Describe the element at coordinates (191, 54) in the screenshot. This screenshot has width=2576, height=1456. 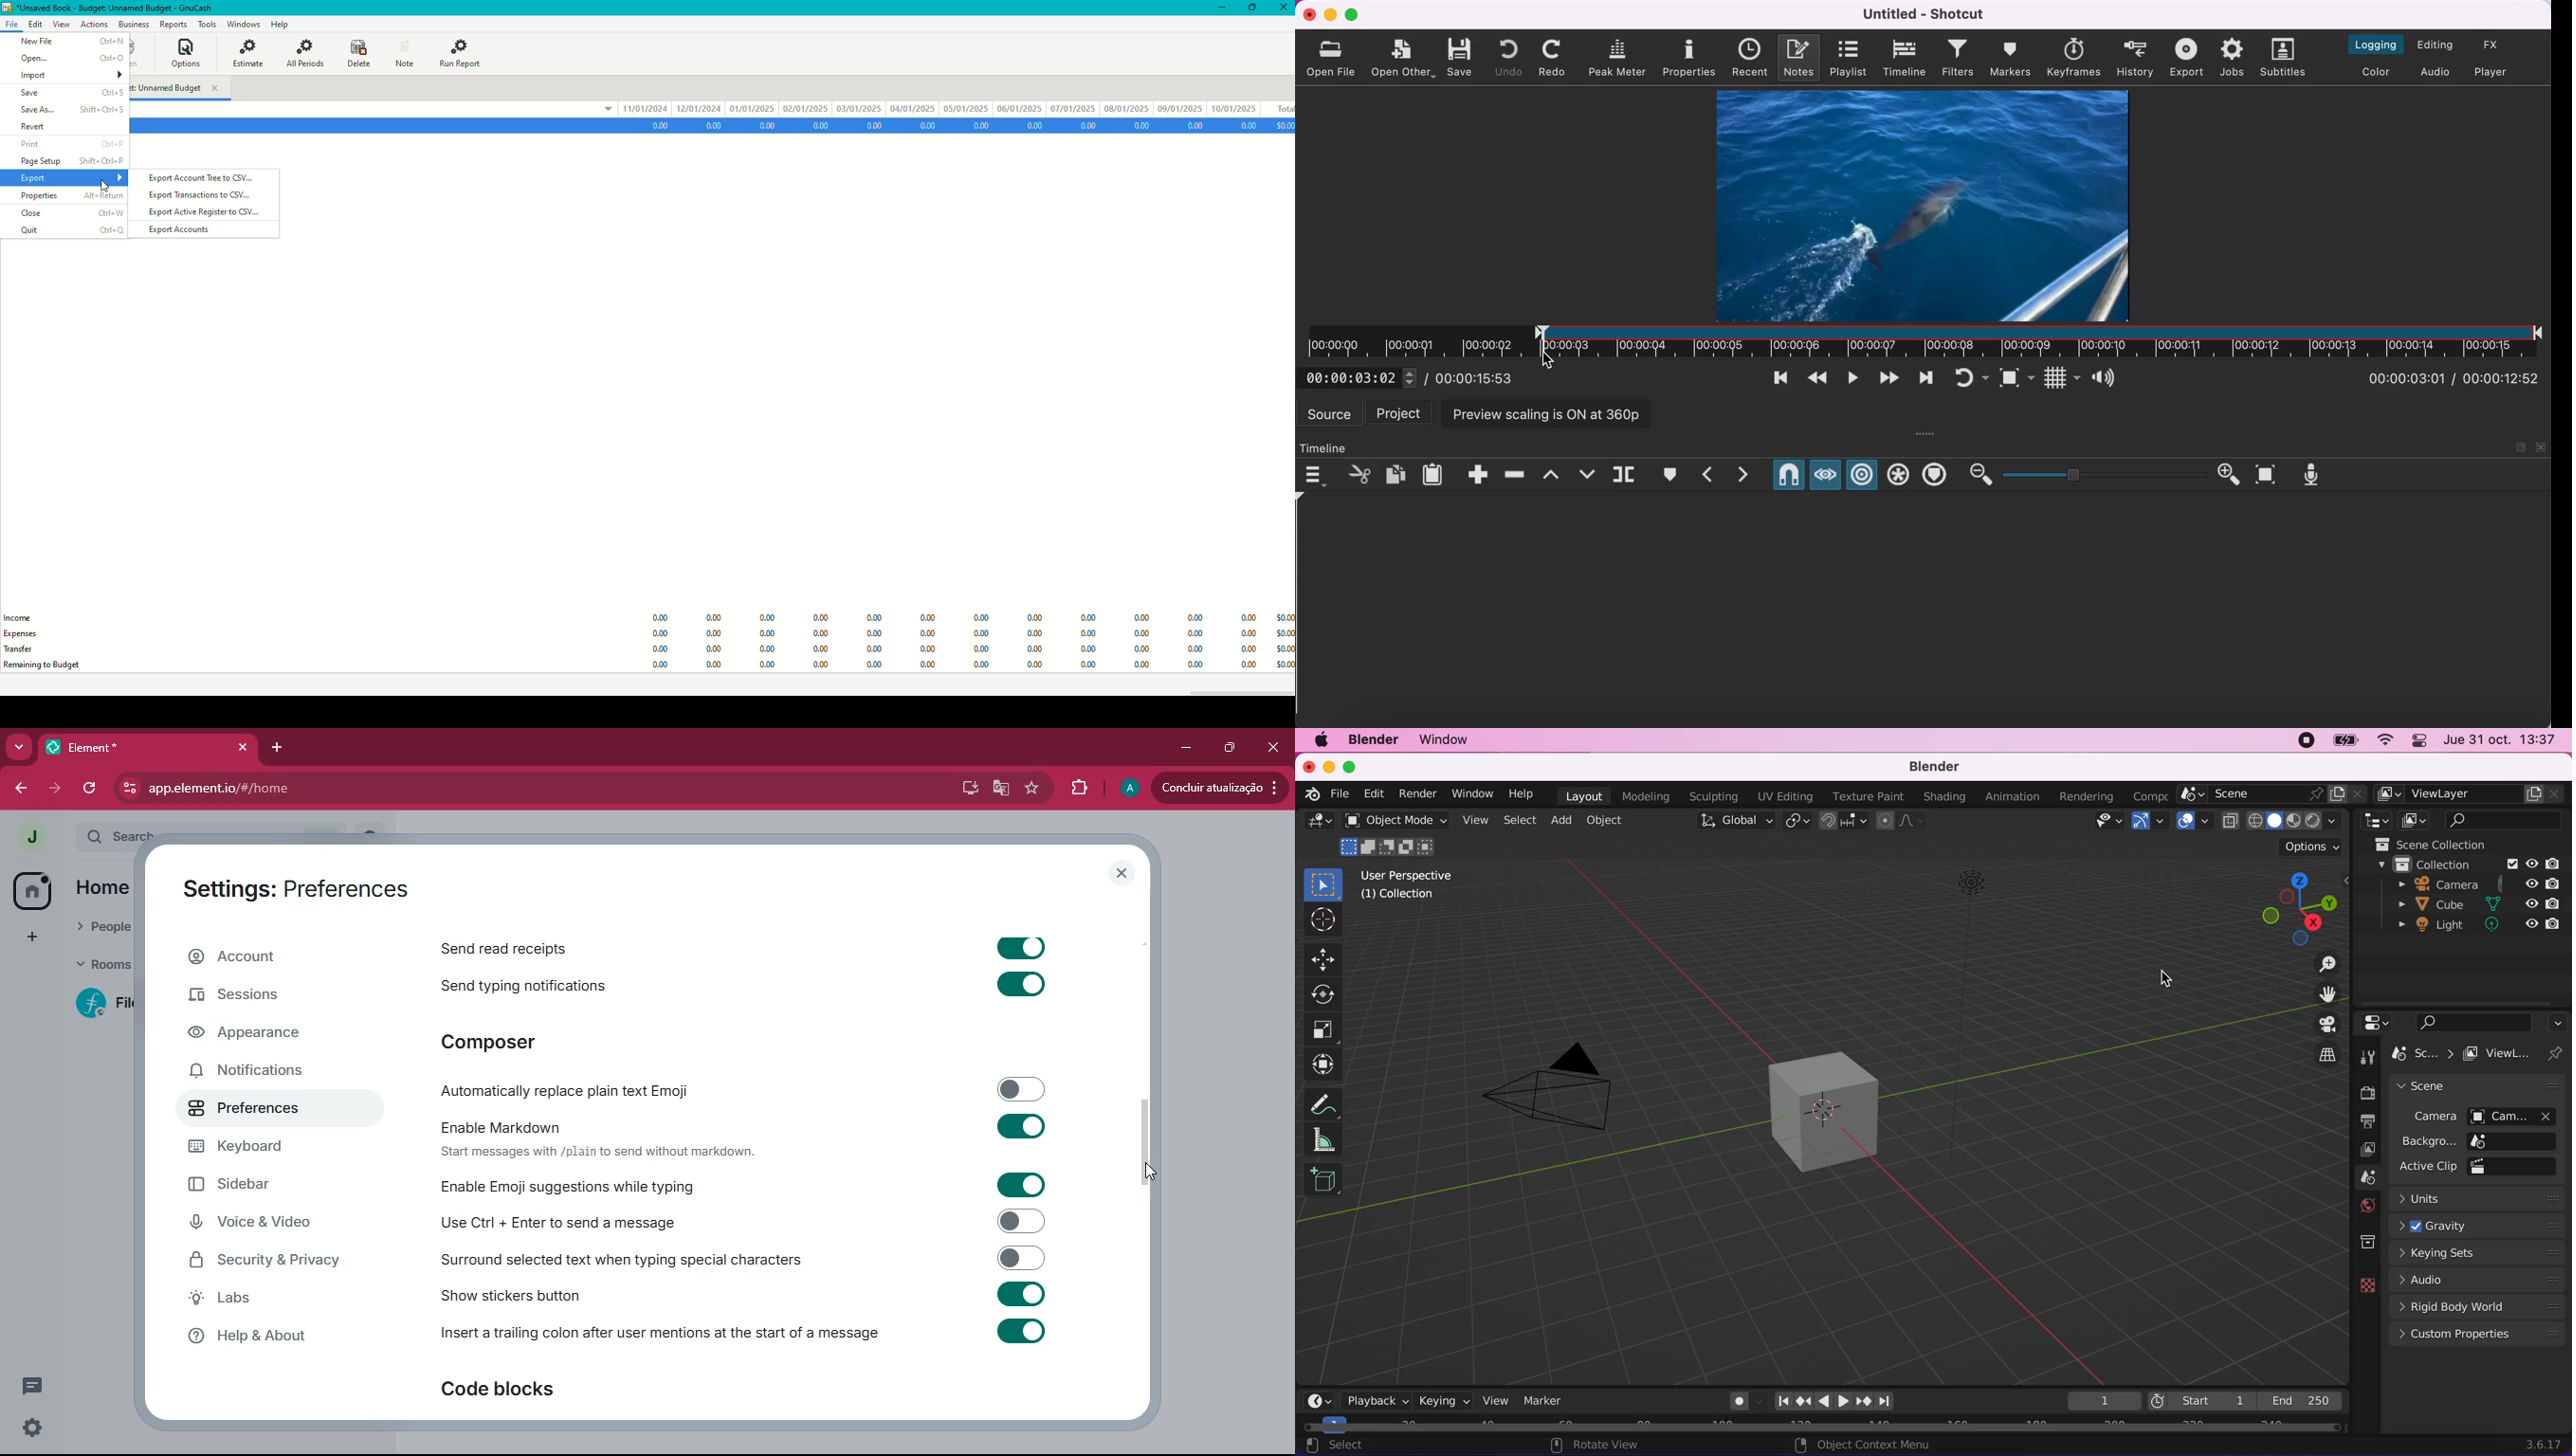
I see `Options` at that location.